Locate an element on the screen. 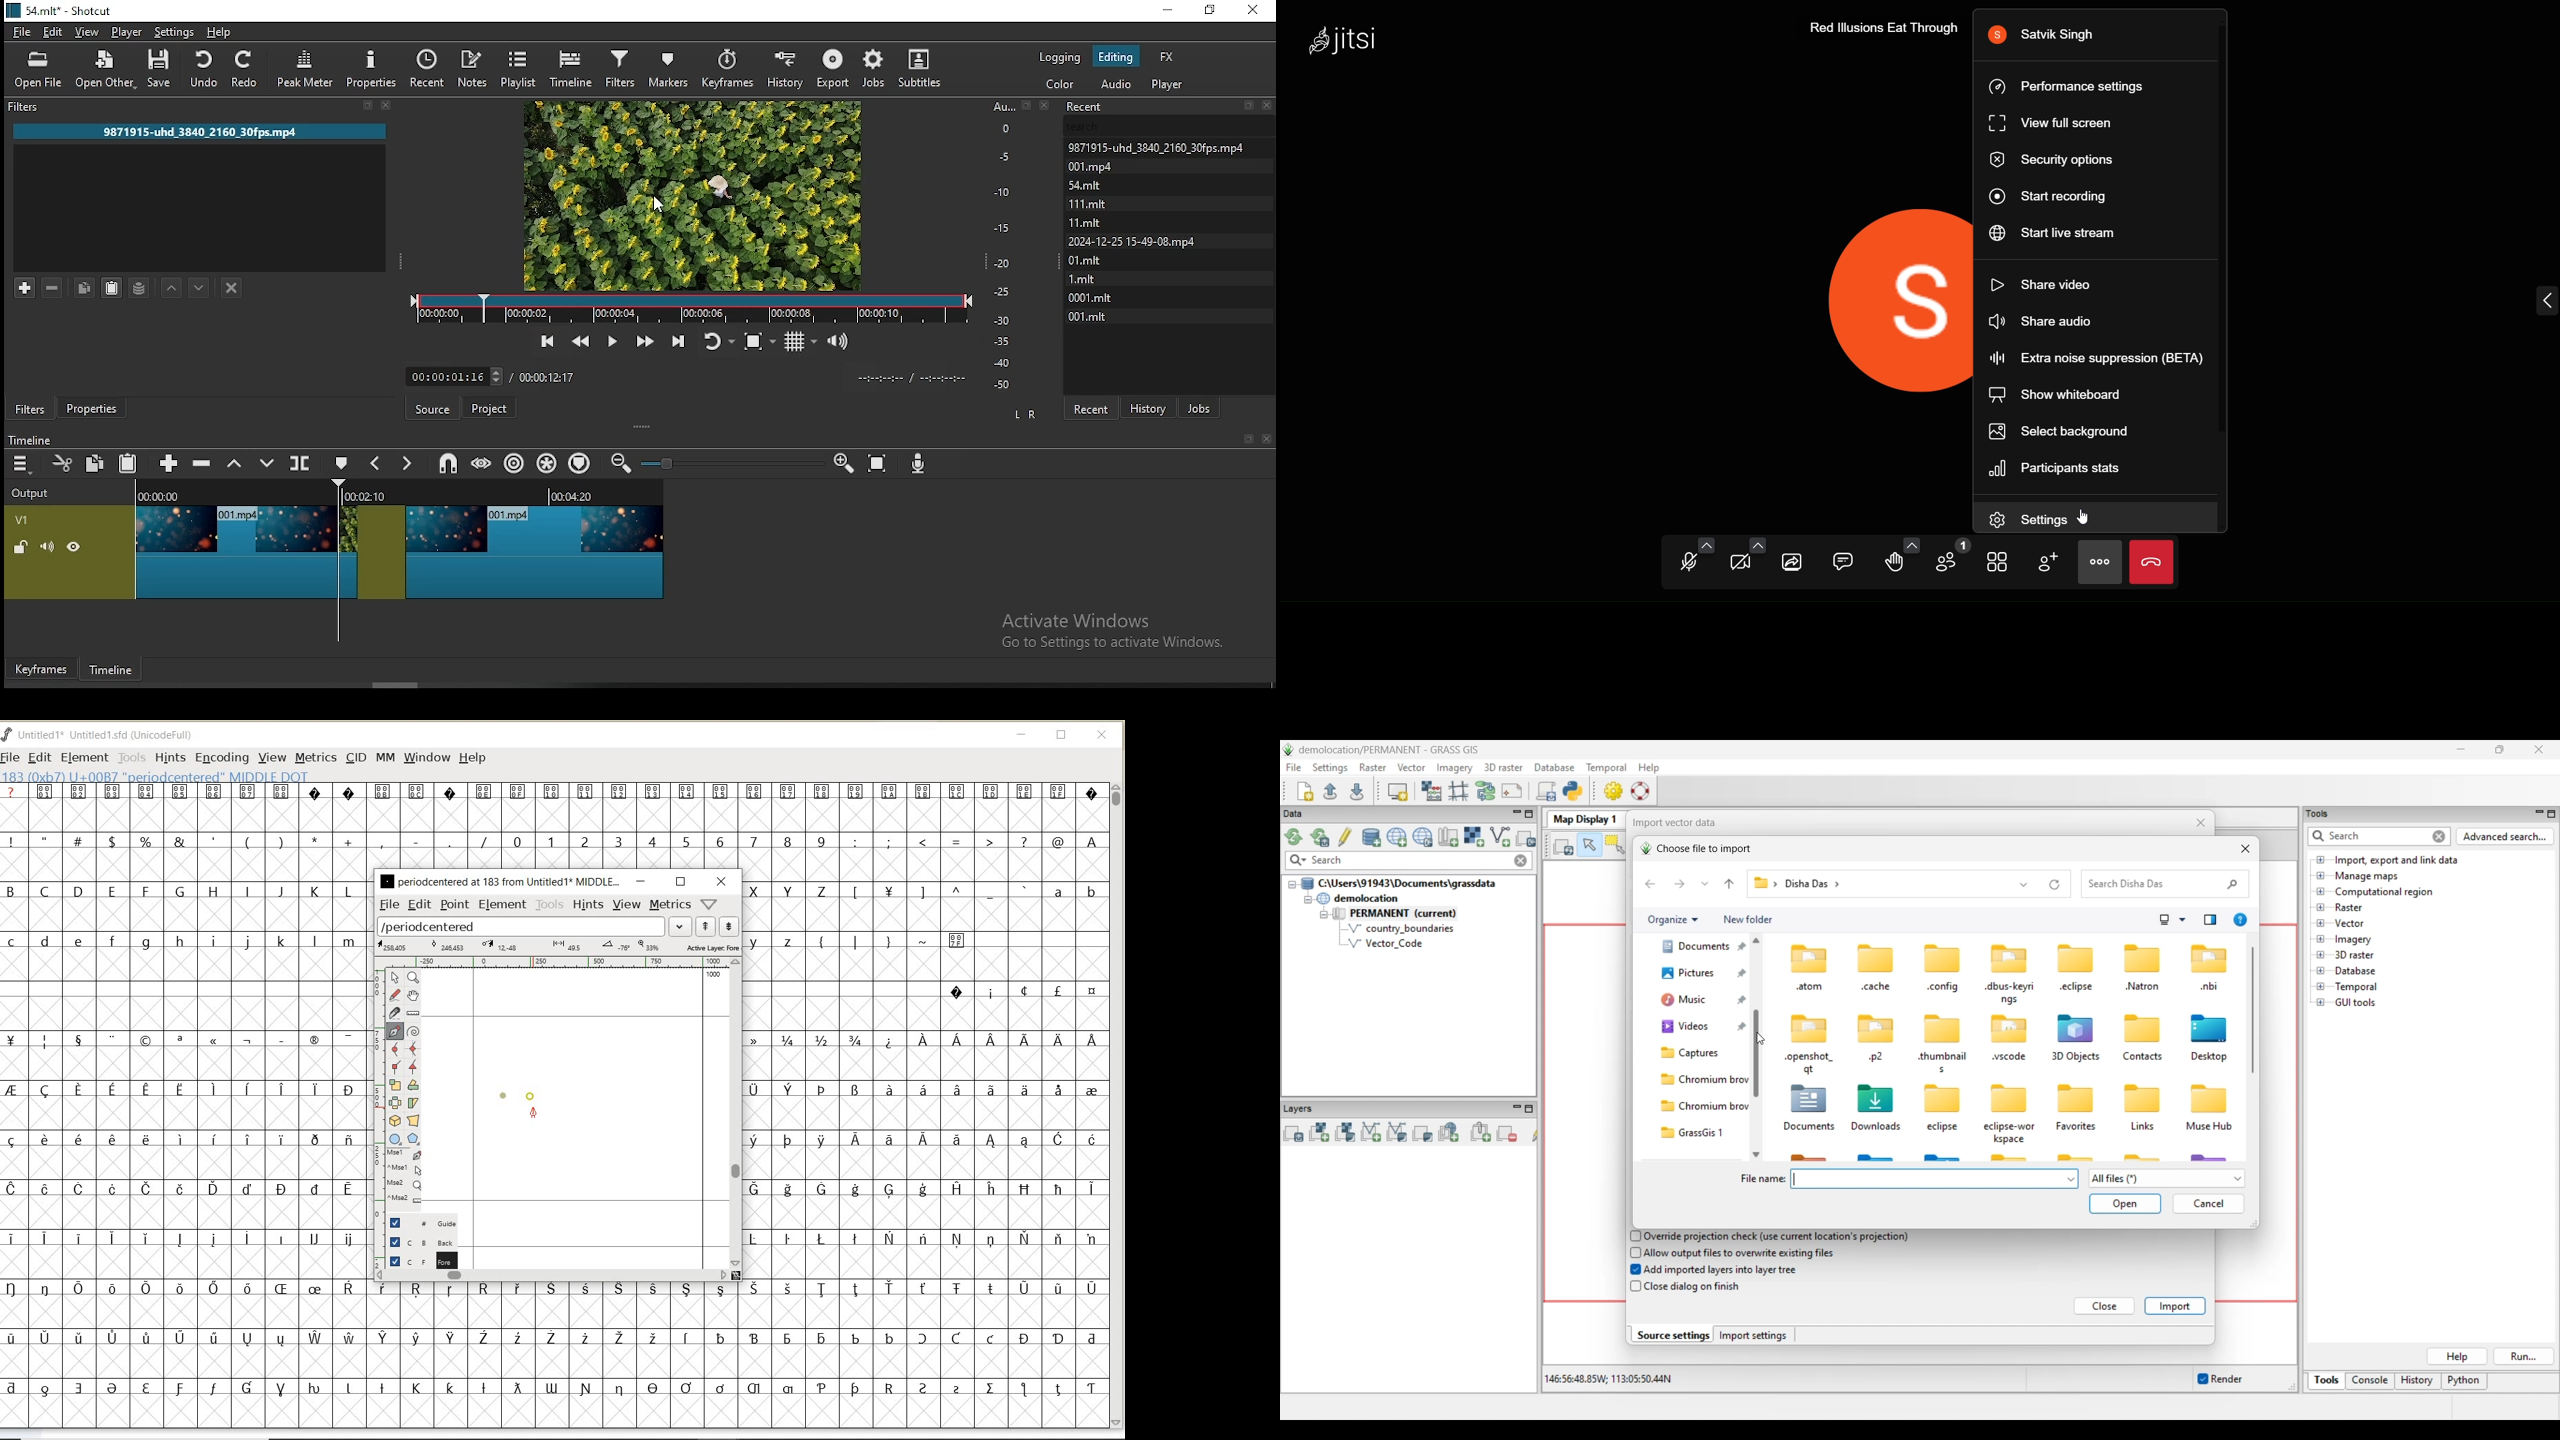 Image resolution: width=2576 pixels, height=1456 pixels. snap is located at coordinates (451, 462).